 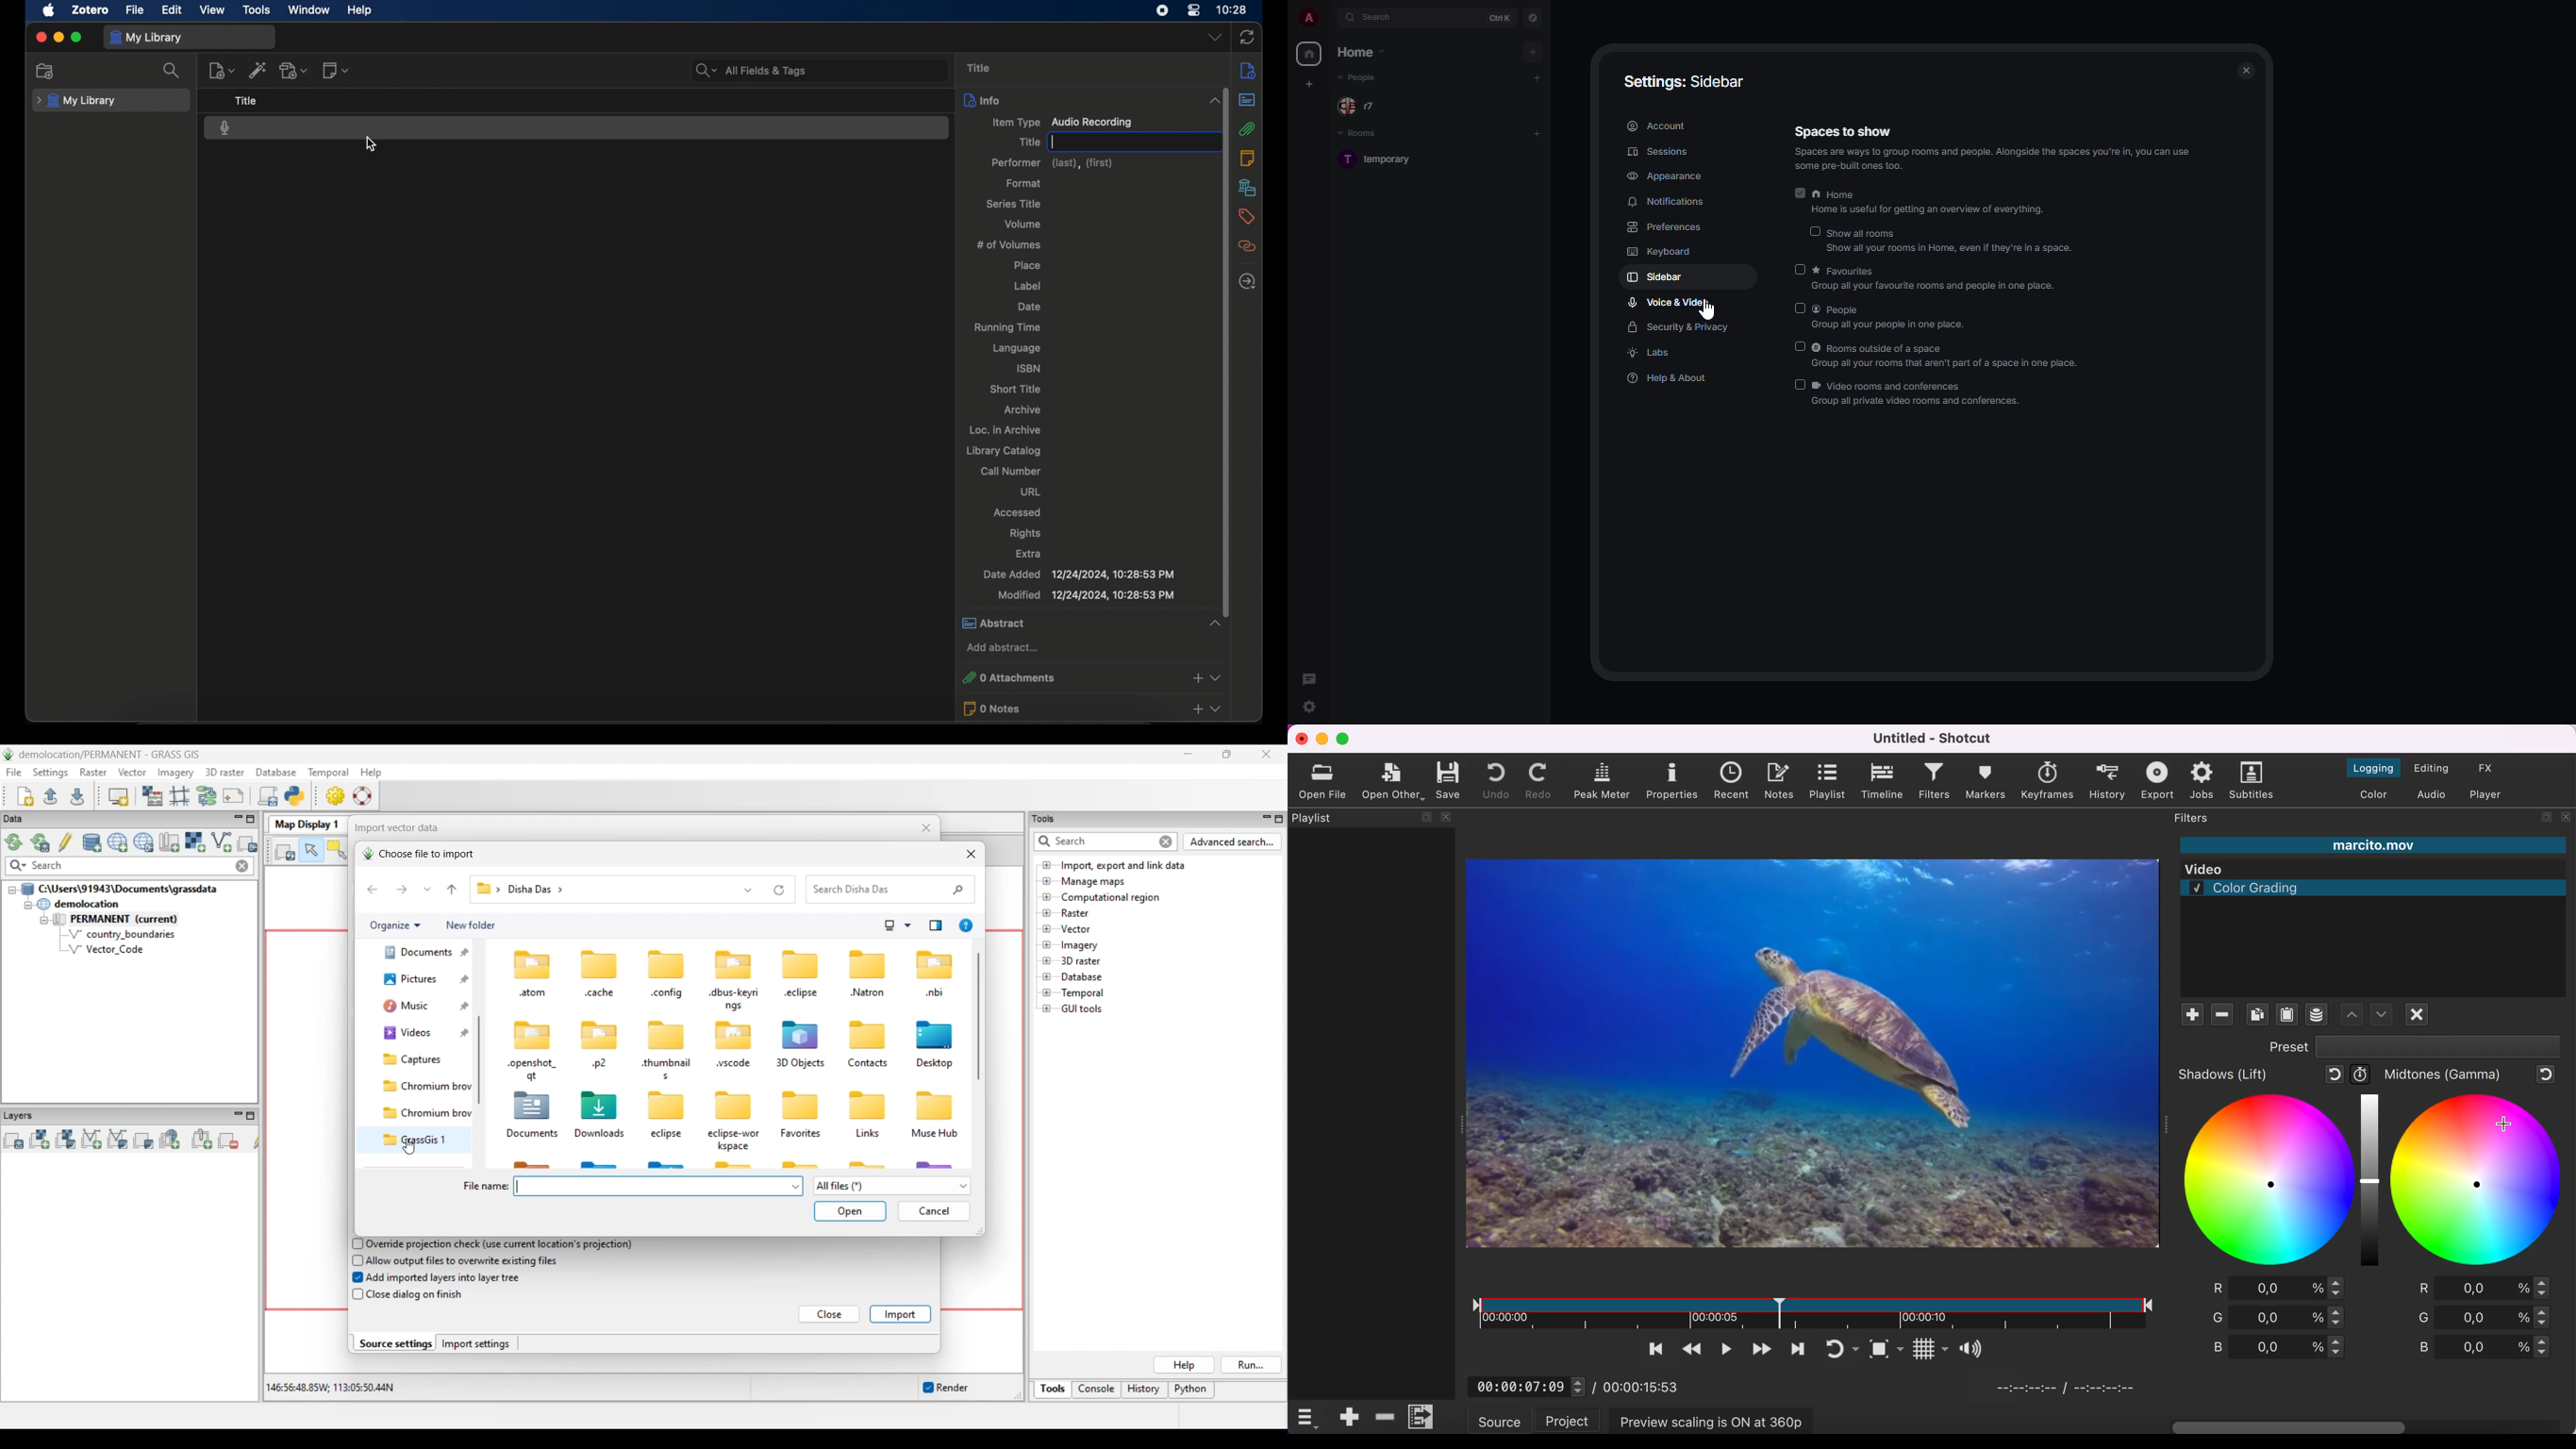 What do you see at coordinates (1090, 100) in the screenshot?
I see `info` at bounding box center [1090, 100].